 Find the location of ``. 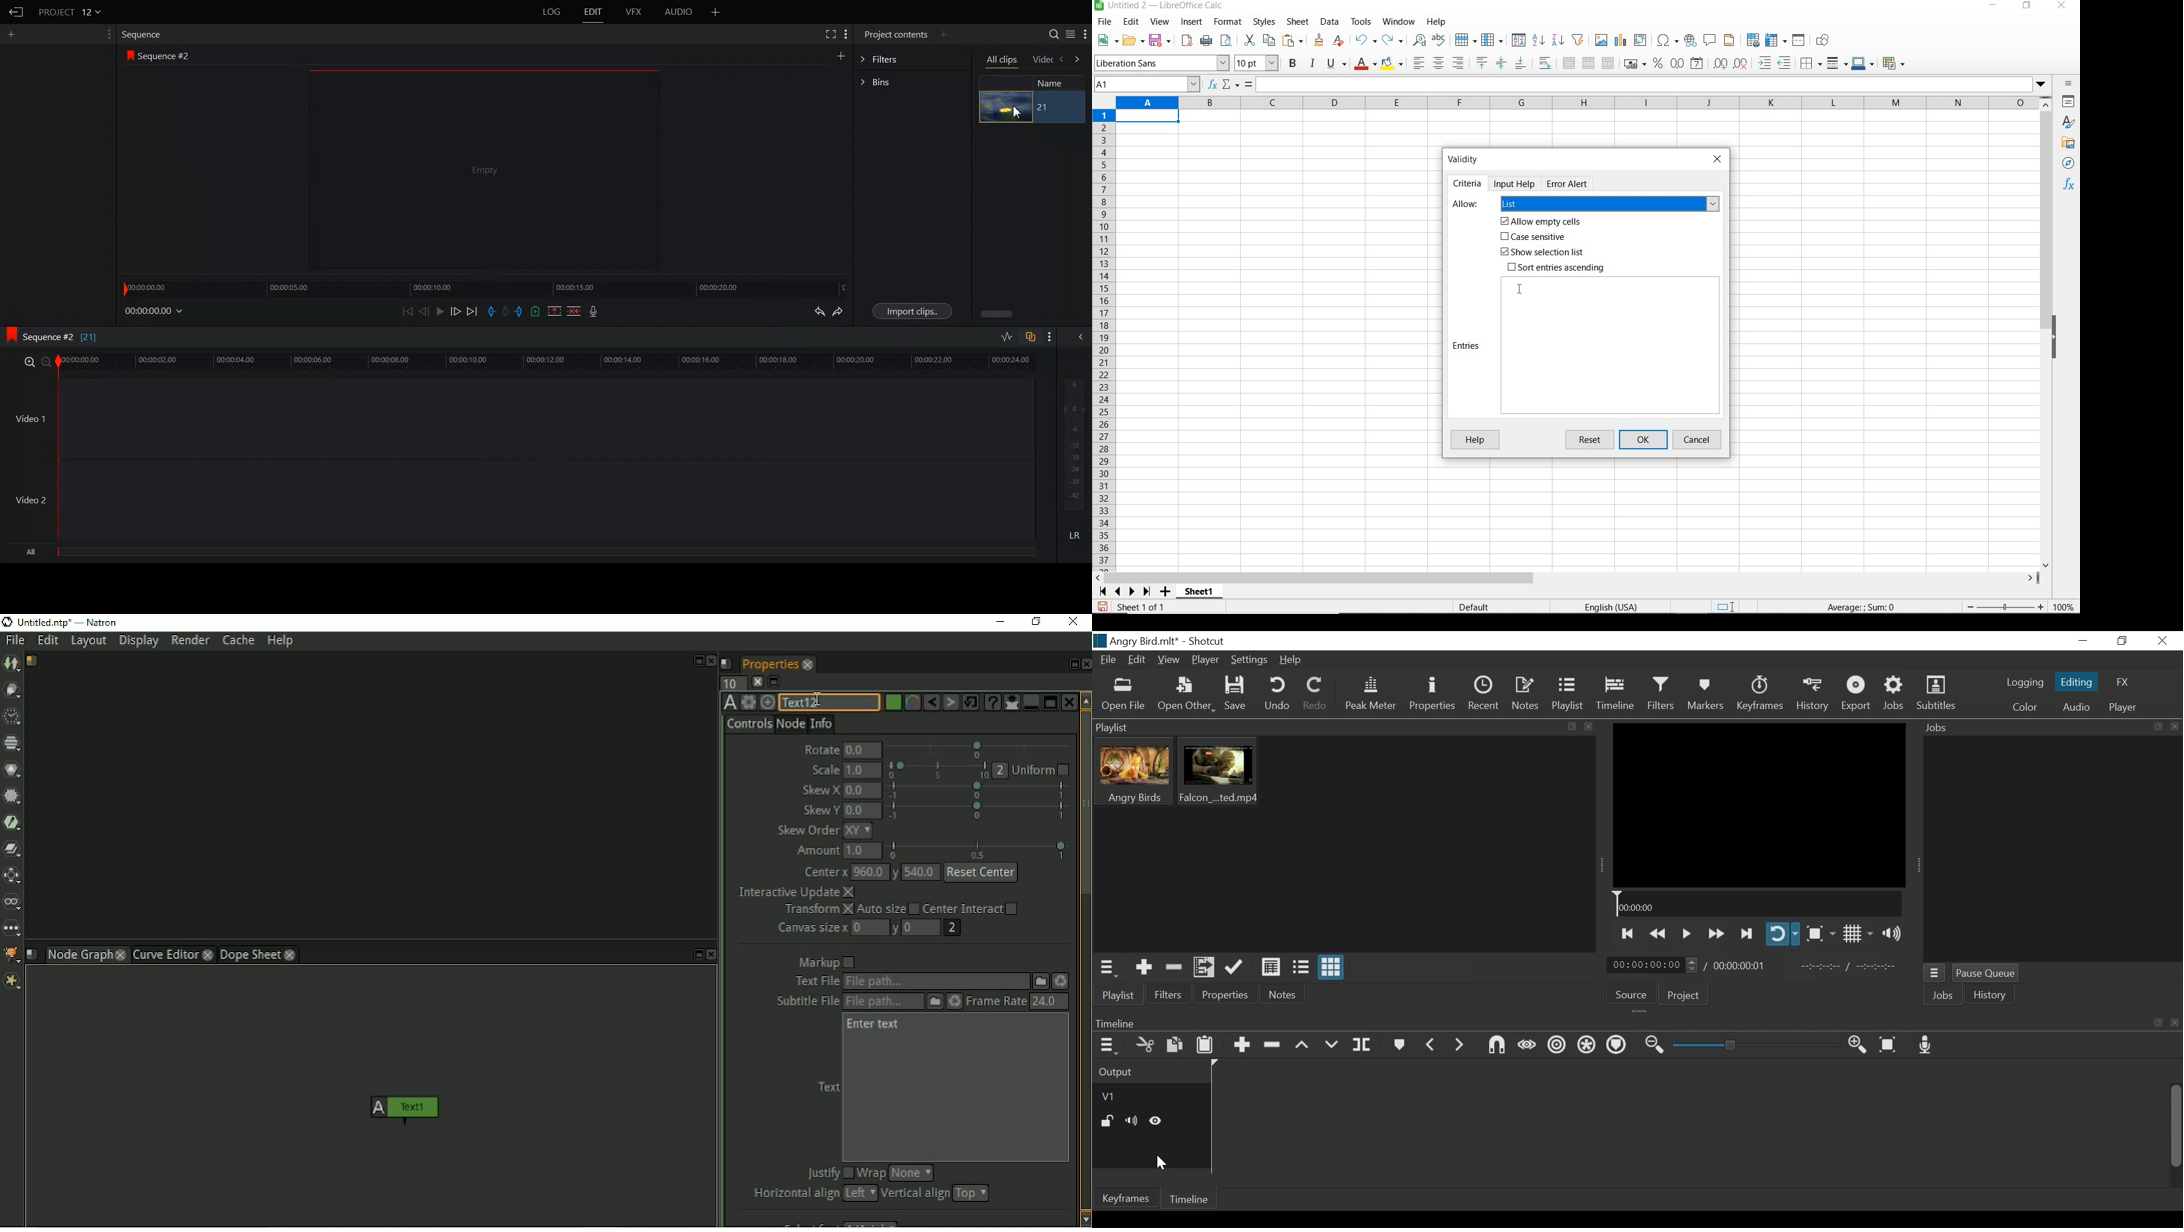

 is located at coordinates (1527, 694).